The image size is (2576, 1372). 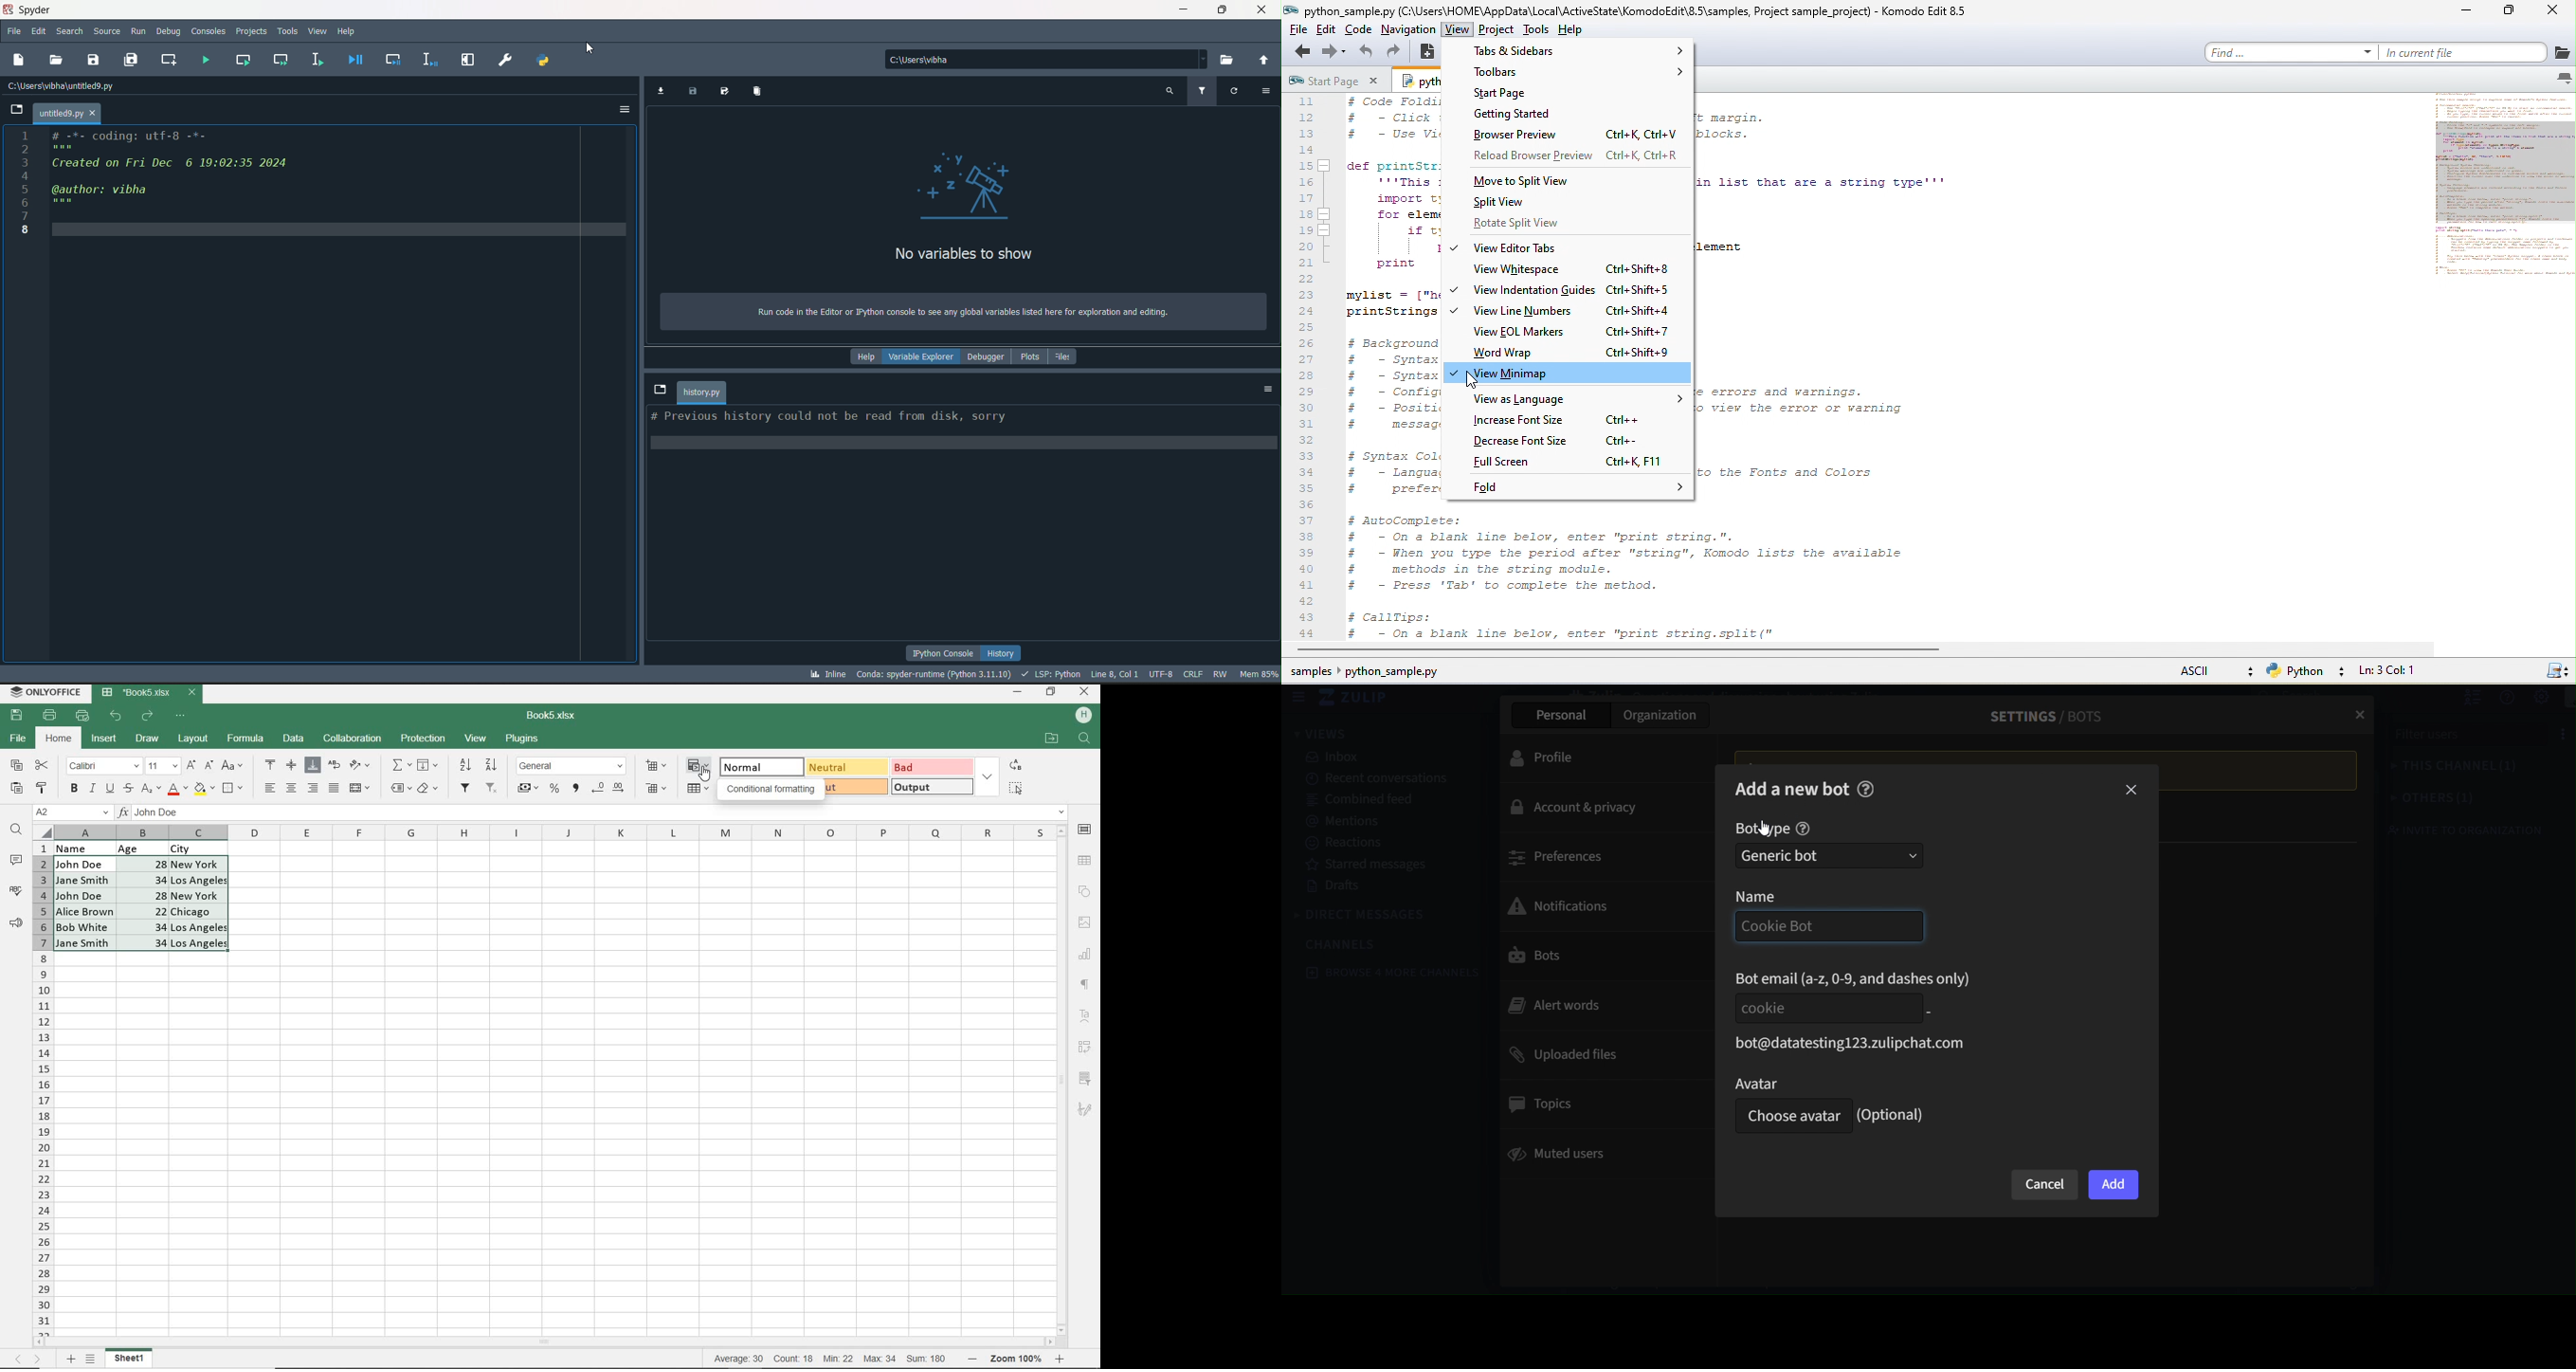 I want to click on generic bot, so click(x=1829, y=856).